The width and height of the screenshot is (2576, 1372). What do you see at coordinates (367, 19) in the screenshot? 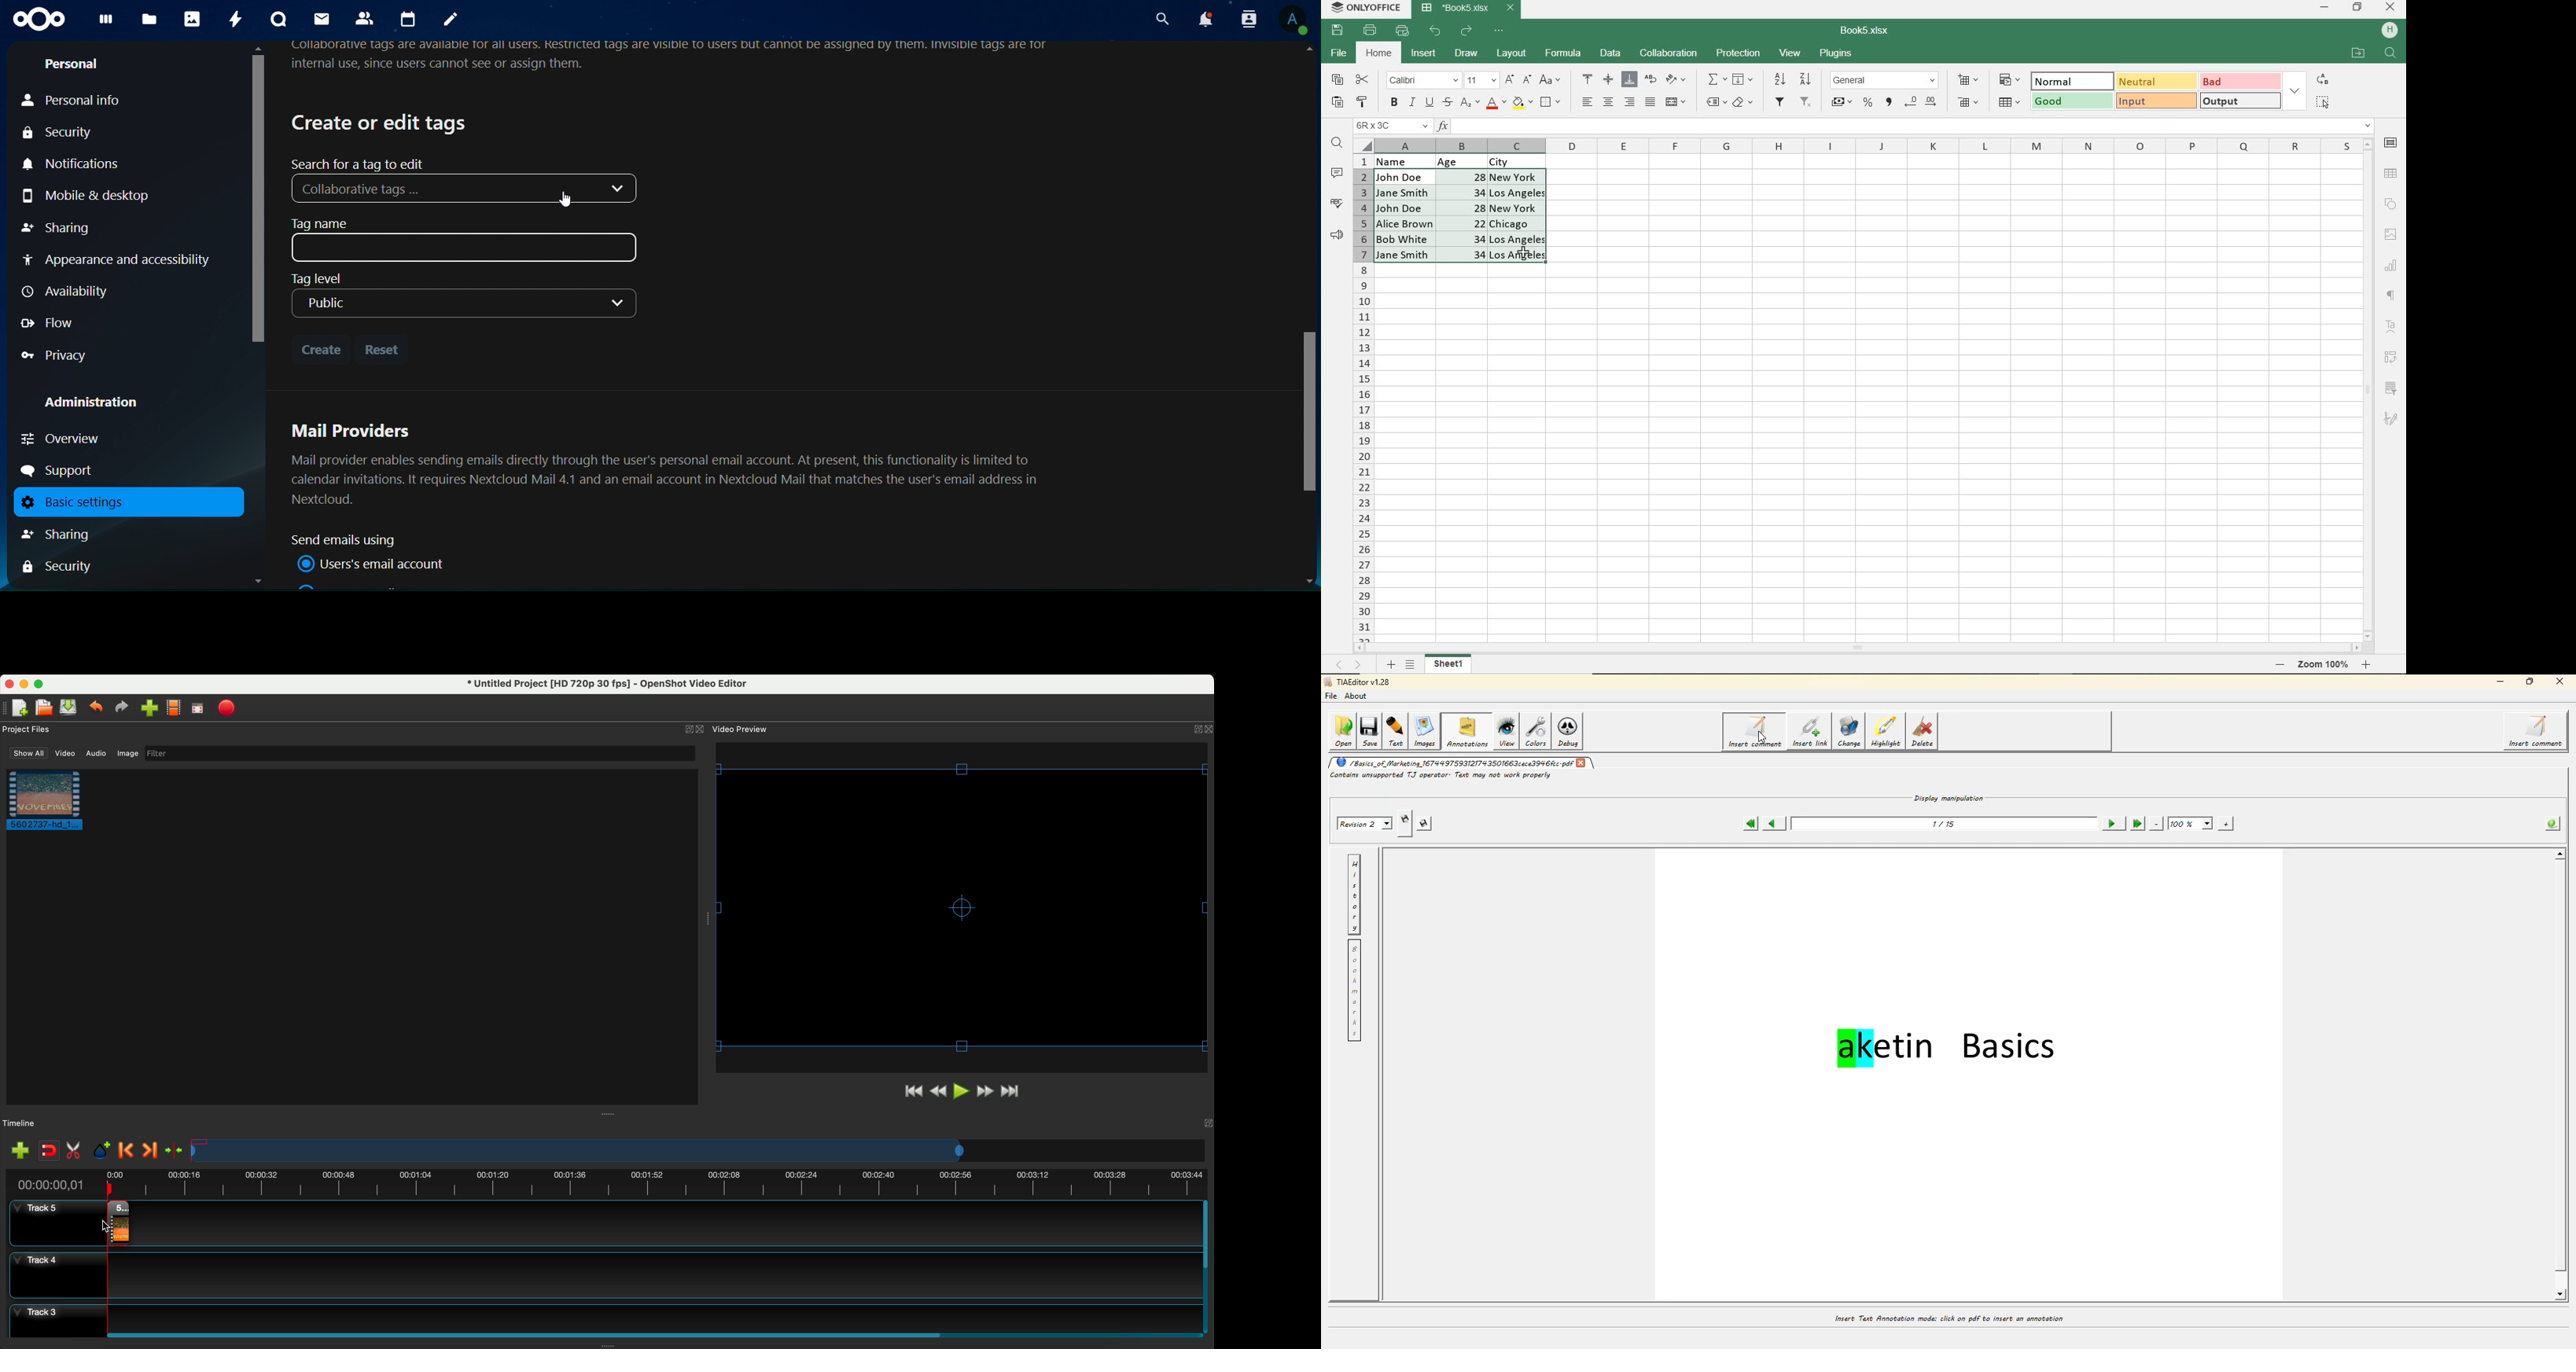
I see `contacts` at bounding box center [367, 19].